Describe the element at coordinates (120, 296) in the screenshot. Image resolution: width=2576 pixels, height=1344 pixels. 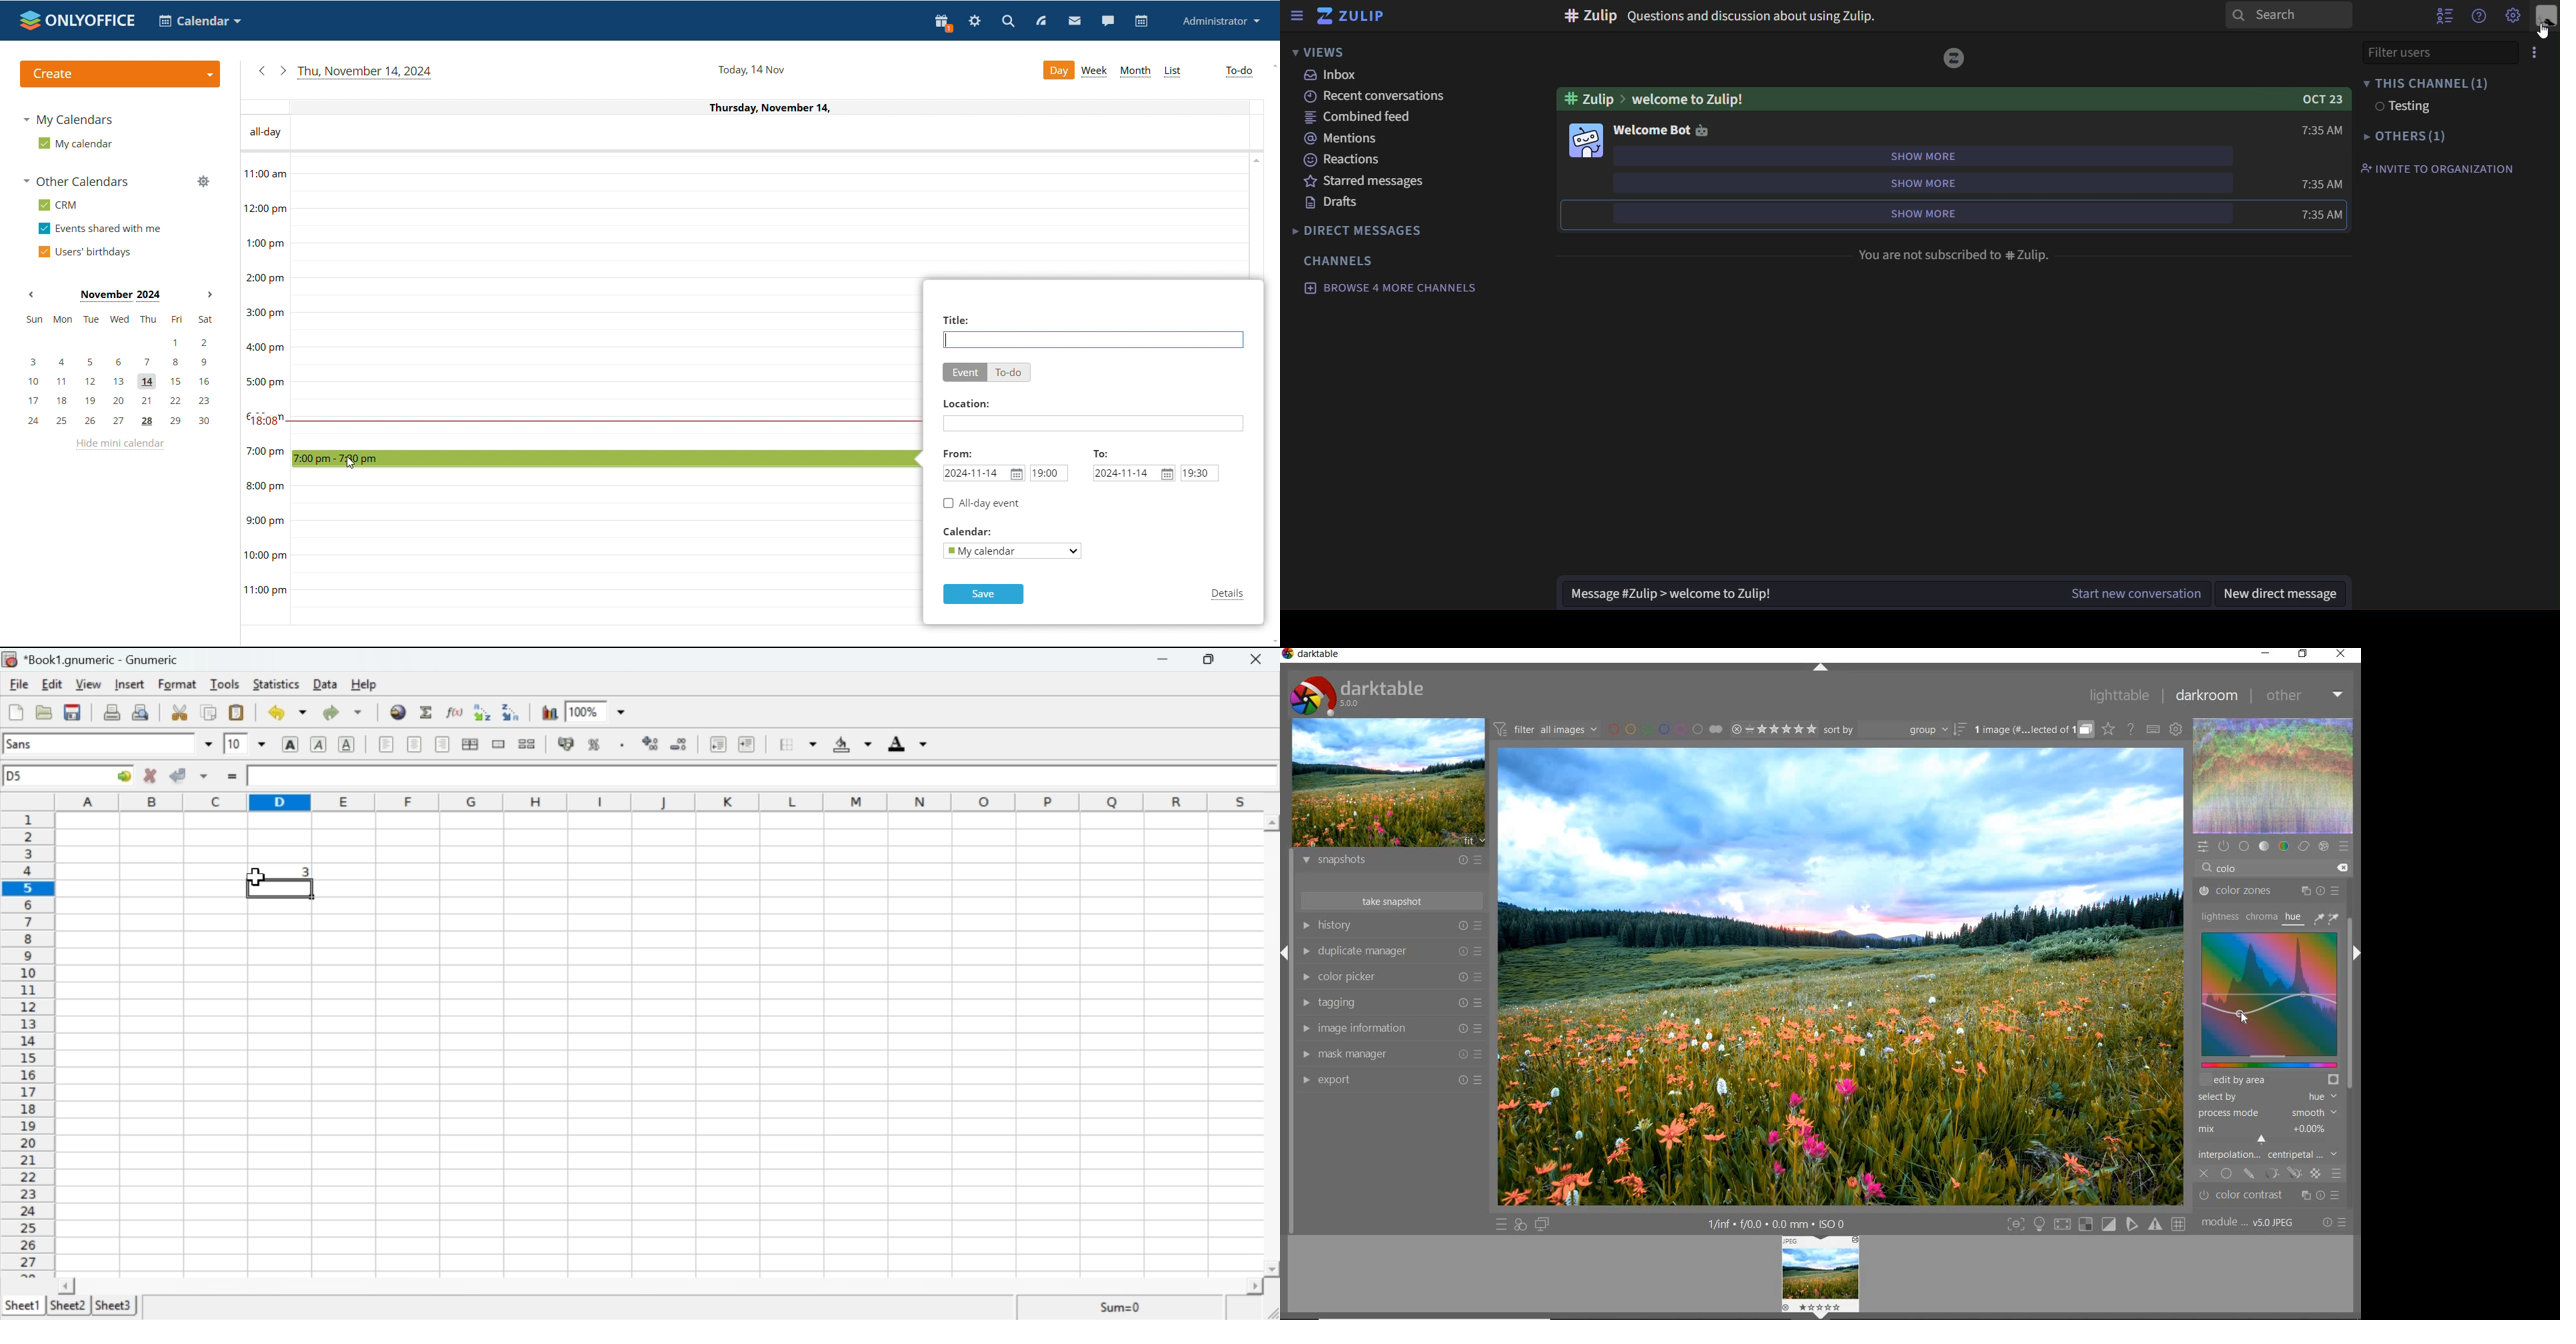
I see `current month` at that location.